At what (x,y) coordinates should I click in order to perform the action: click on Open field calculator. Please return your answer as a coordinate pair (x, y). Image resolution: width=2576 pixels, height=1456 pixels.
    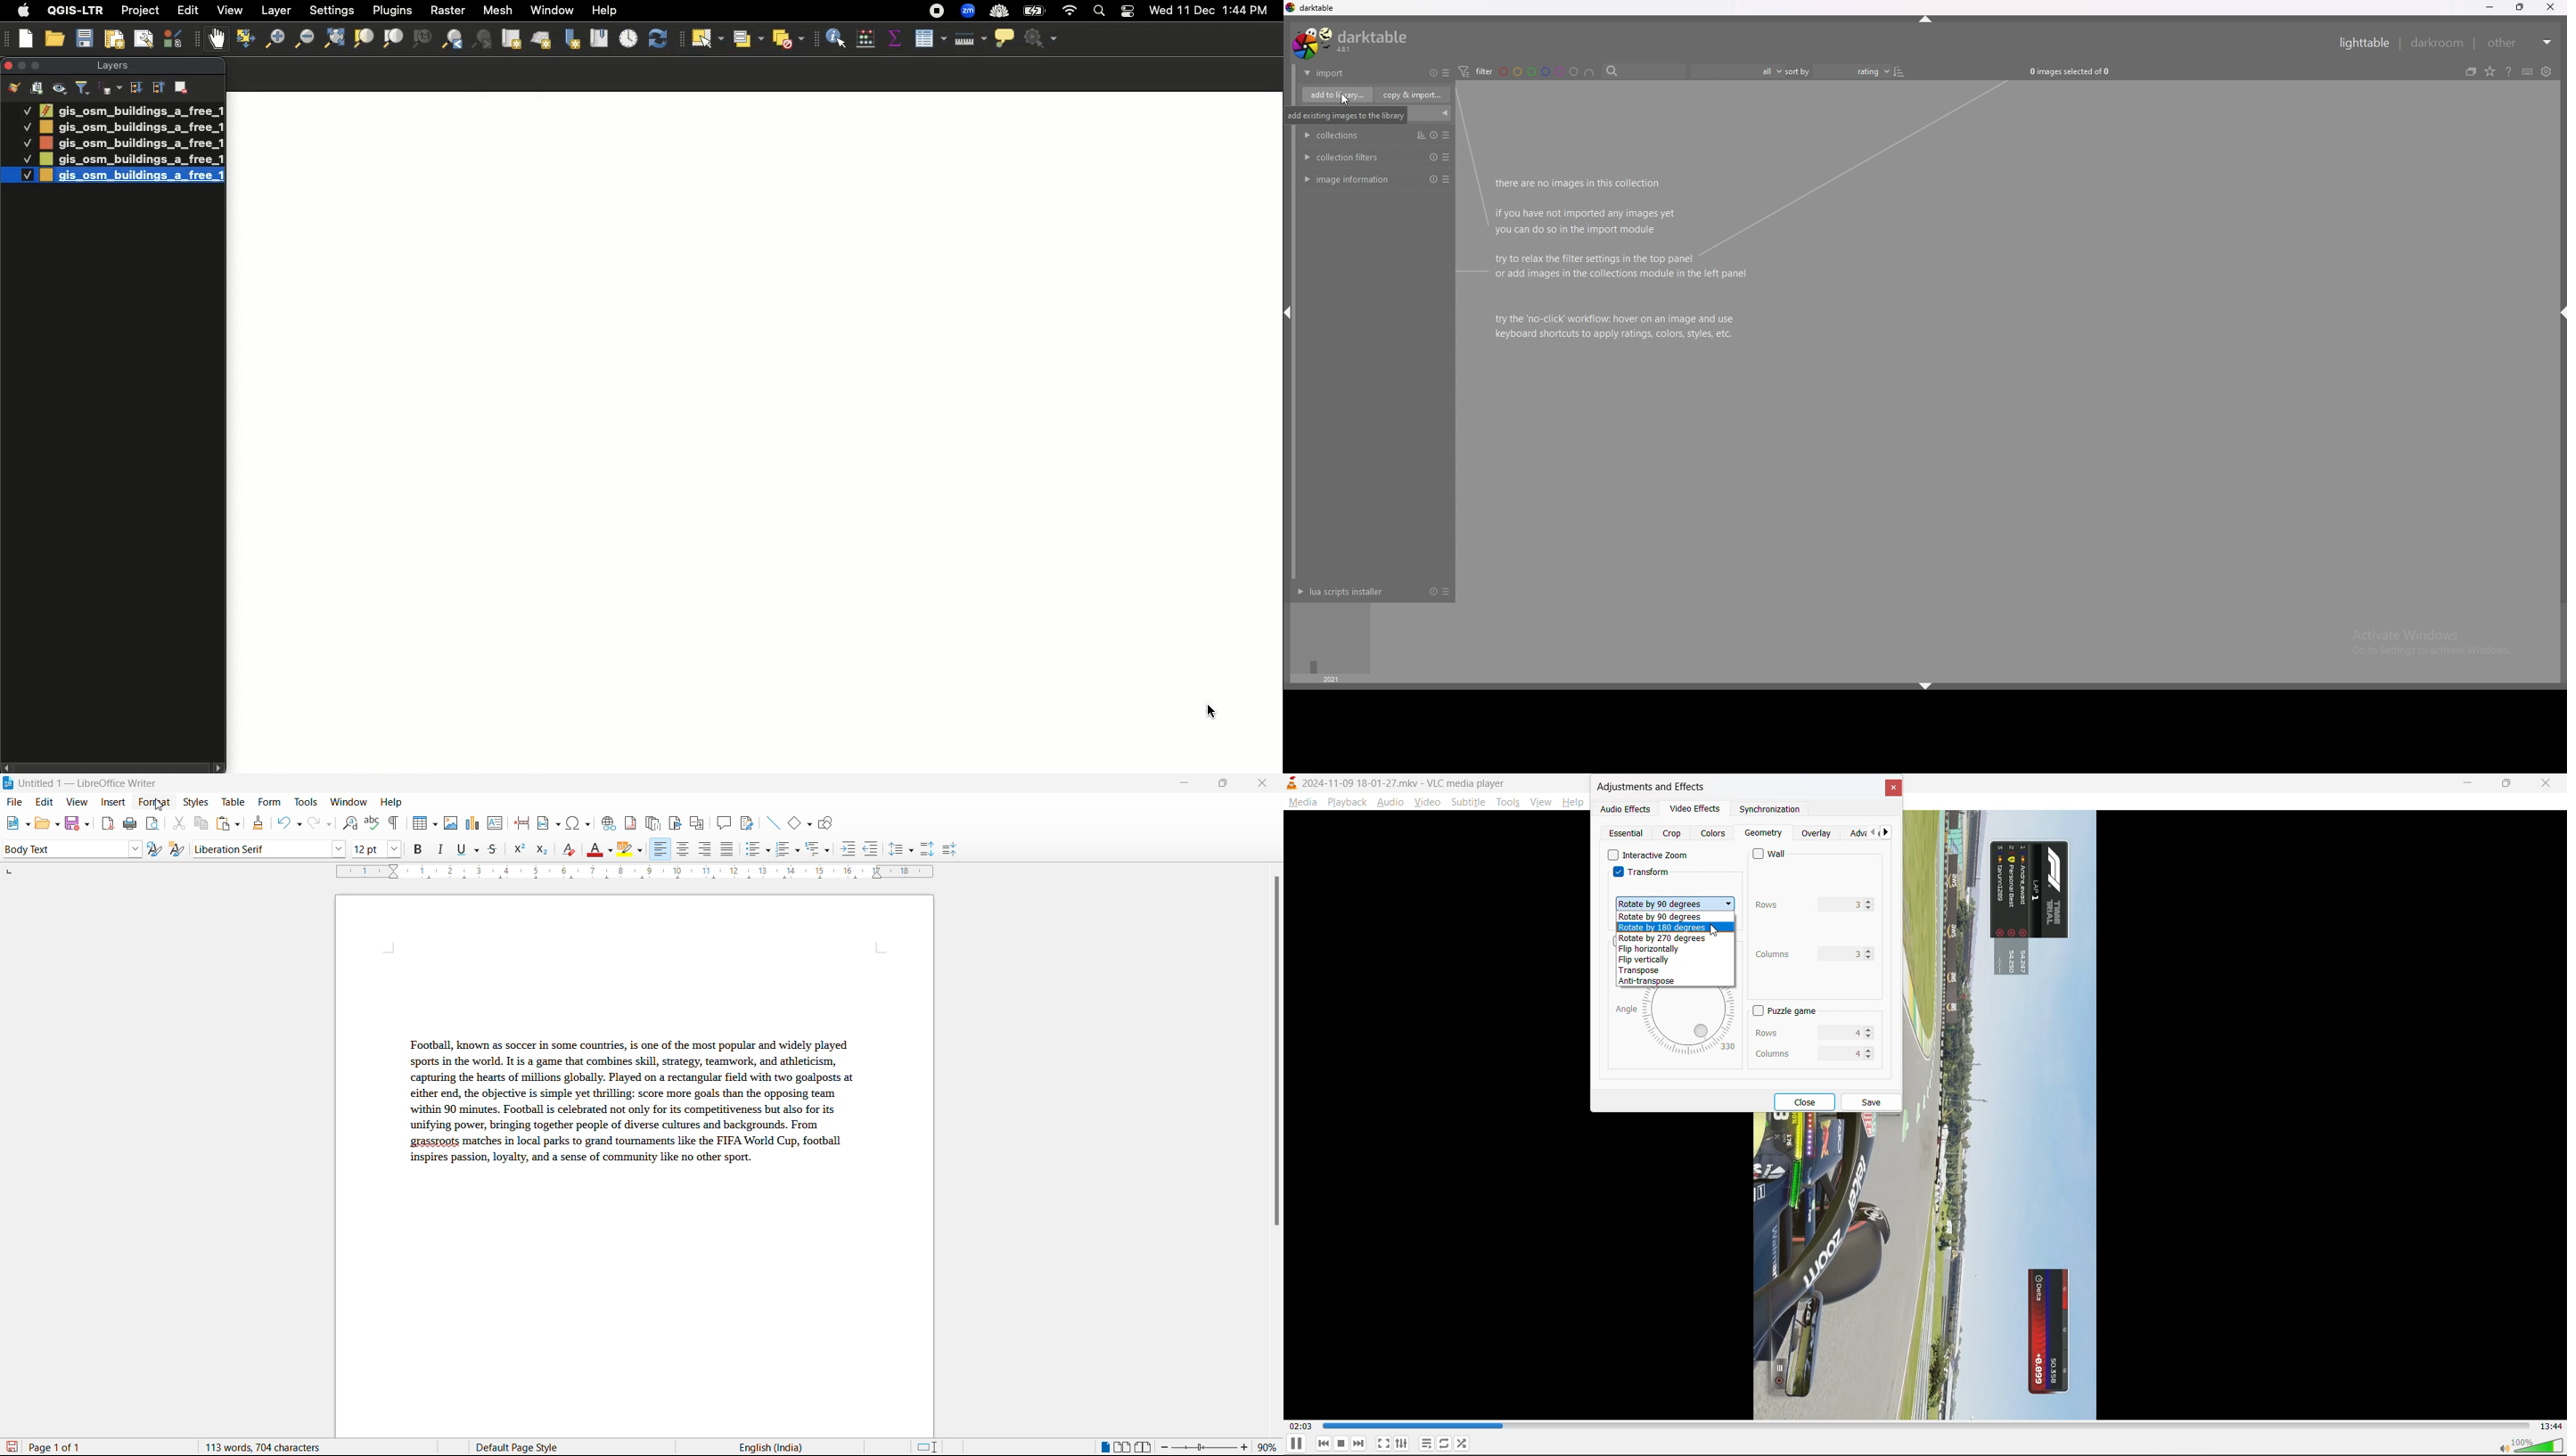
    Looking at the image, I should click on (865, 38).